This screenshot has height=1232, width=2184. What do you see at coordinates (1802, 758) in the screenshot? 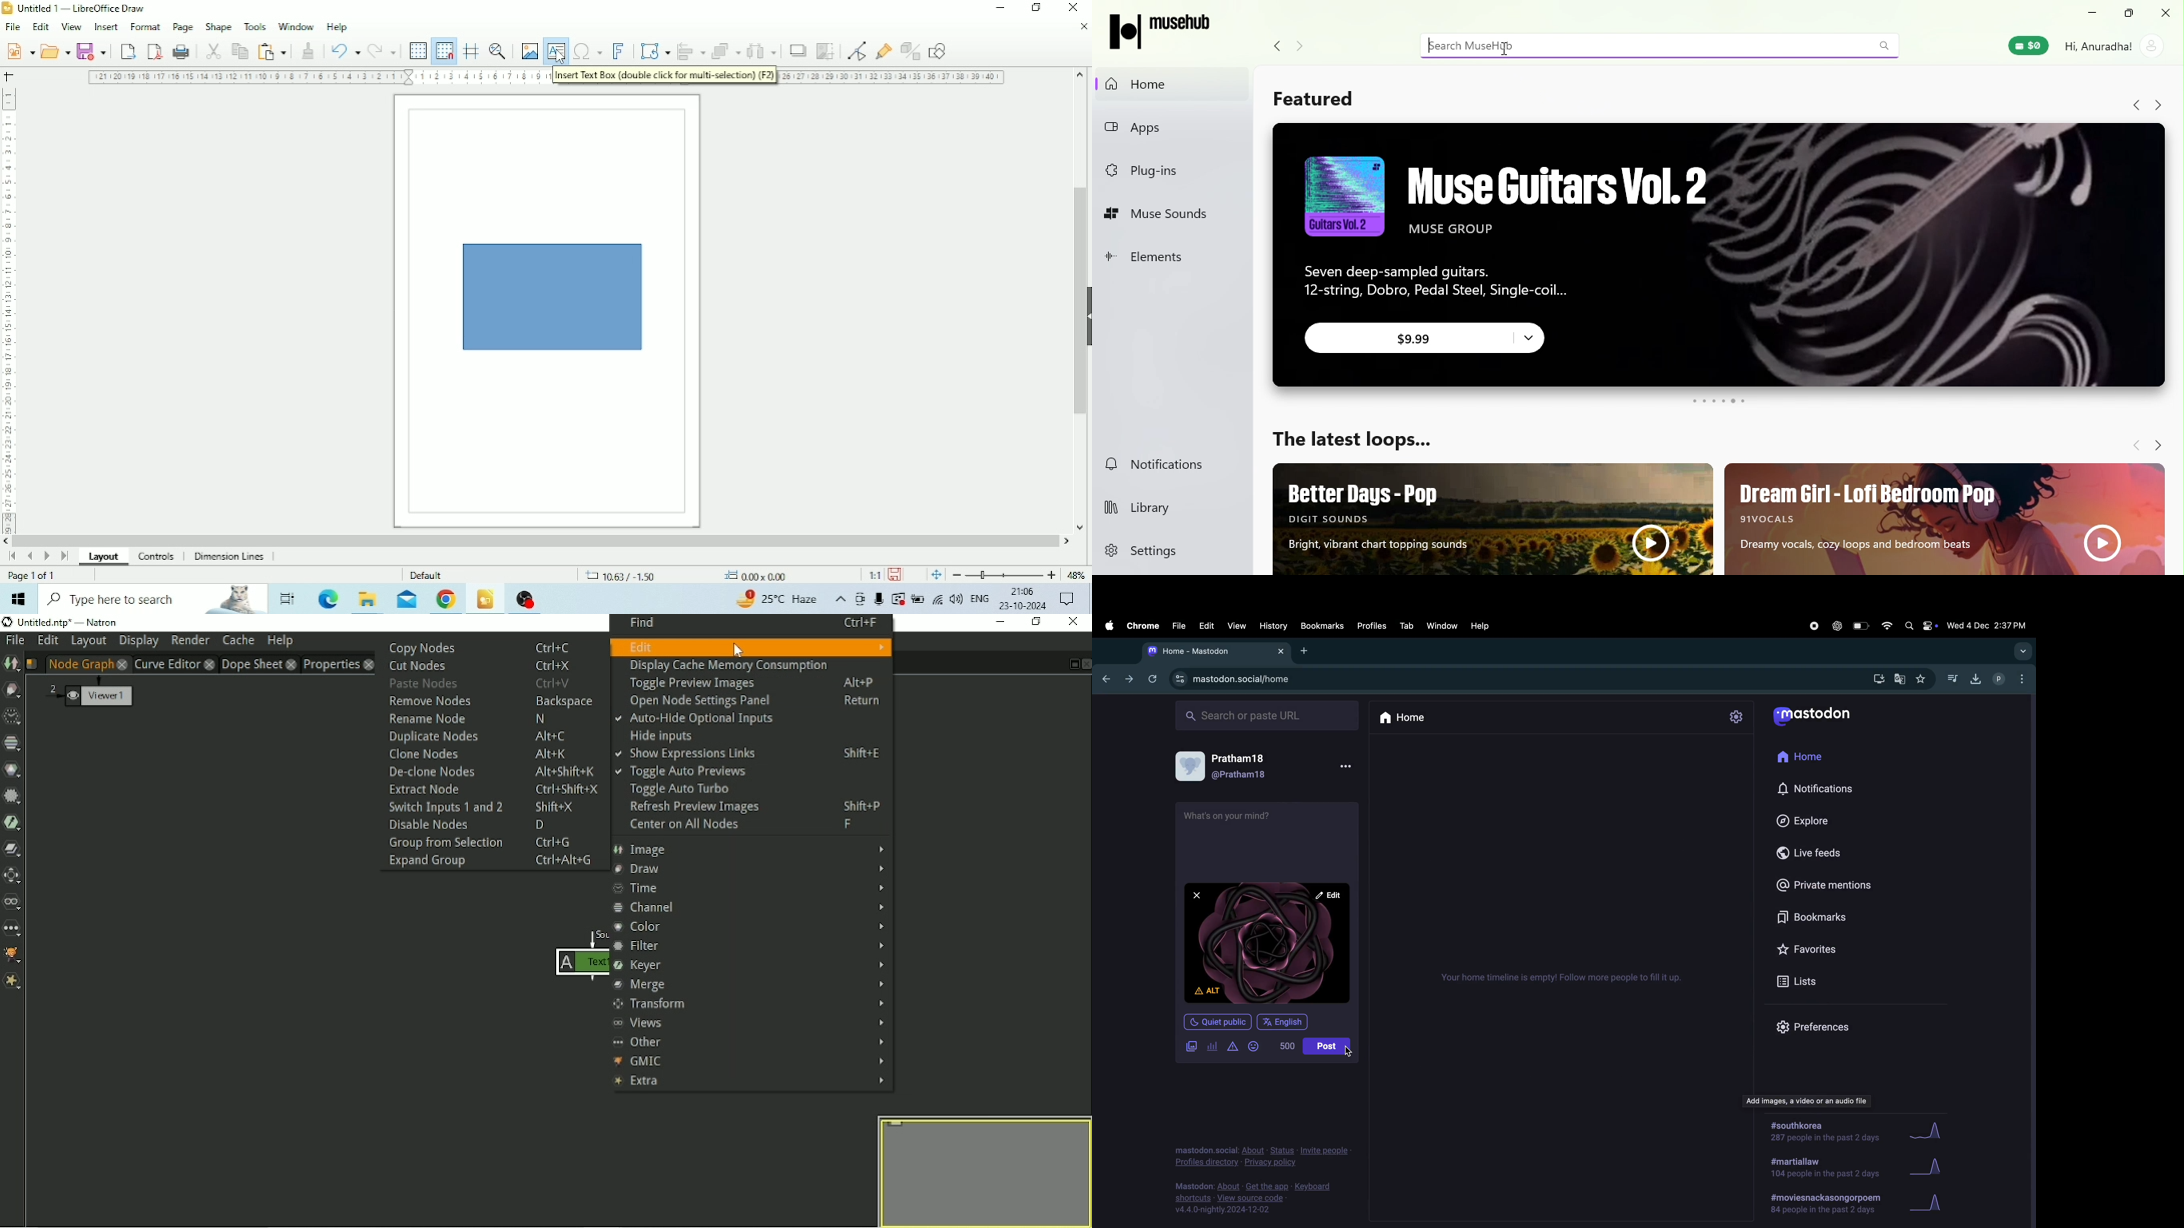
I see `home` at bounding box center [1802, 758].